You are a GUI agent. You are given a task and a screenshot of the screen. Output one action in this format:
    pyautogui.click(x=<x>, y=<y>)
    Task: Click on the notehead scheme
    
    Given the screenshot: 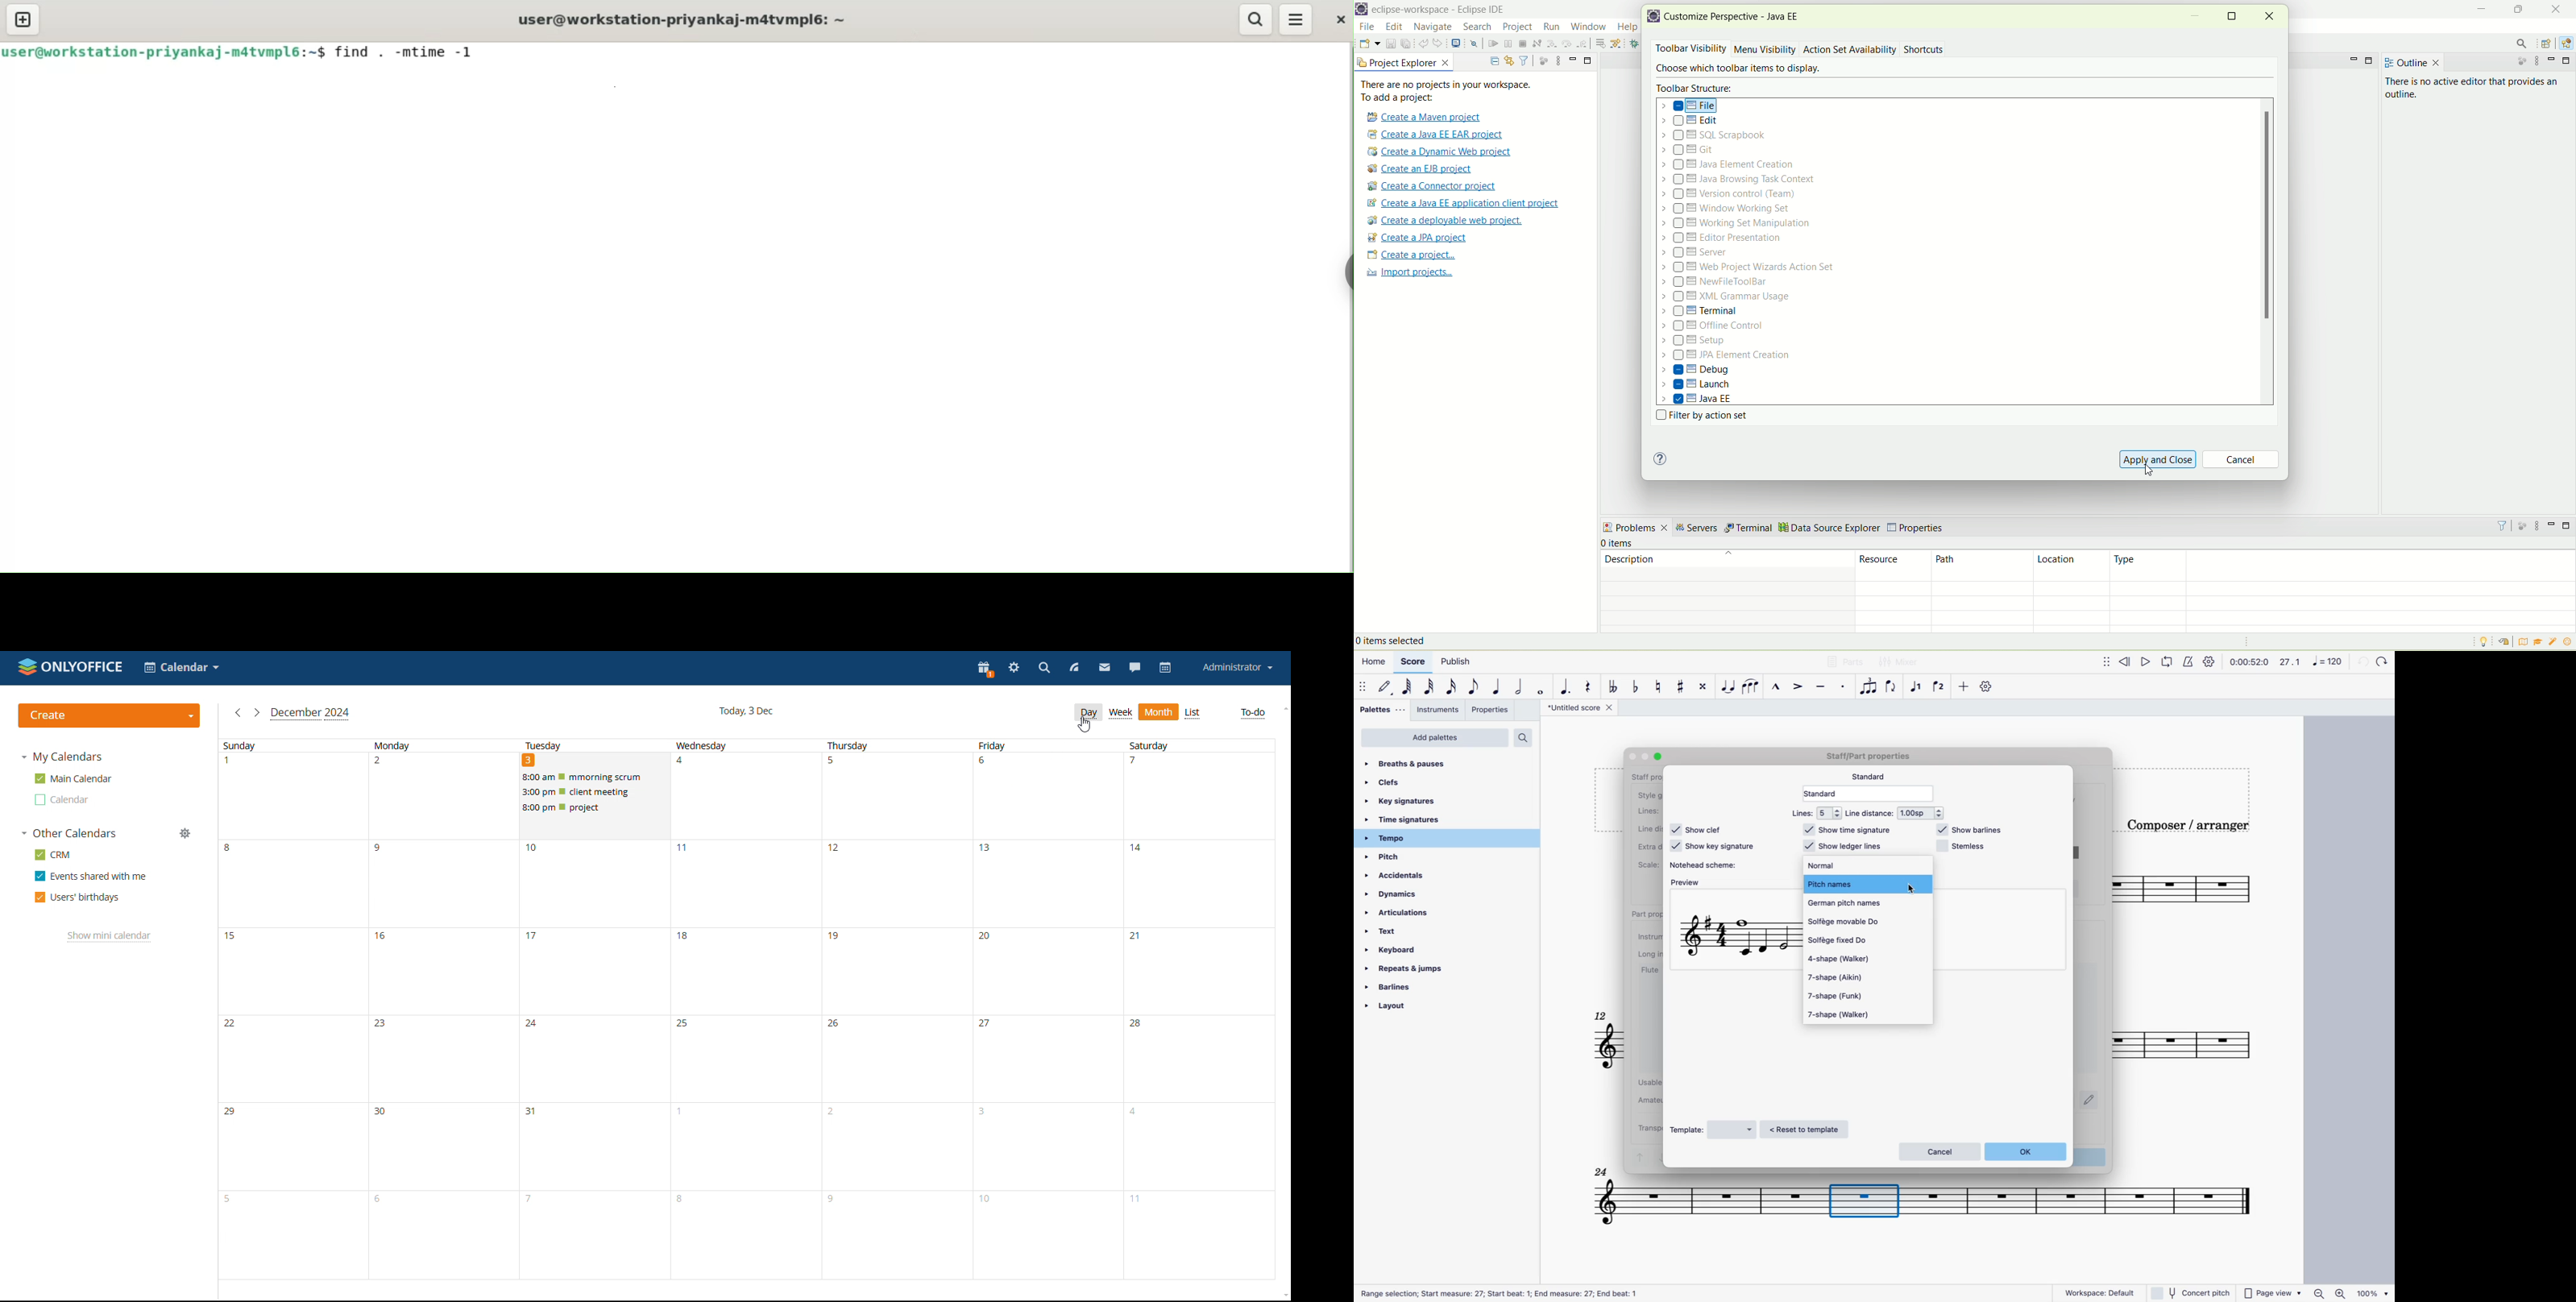 What is the action you would take?
    pyautogui.click(x=1710, y=865)
    